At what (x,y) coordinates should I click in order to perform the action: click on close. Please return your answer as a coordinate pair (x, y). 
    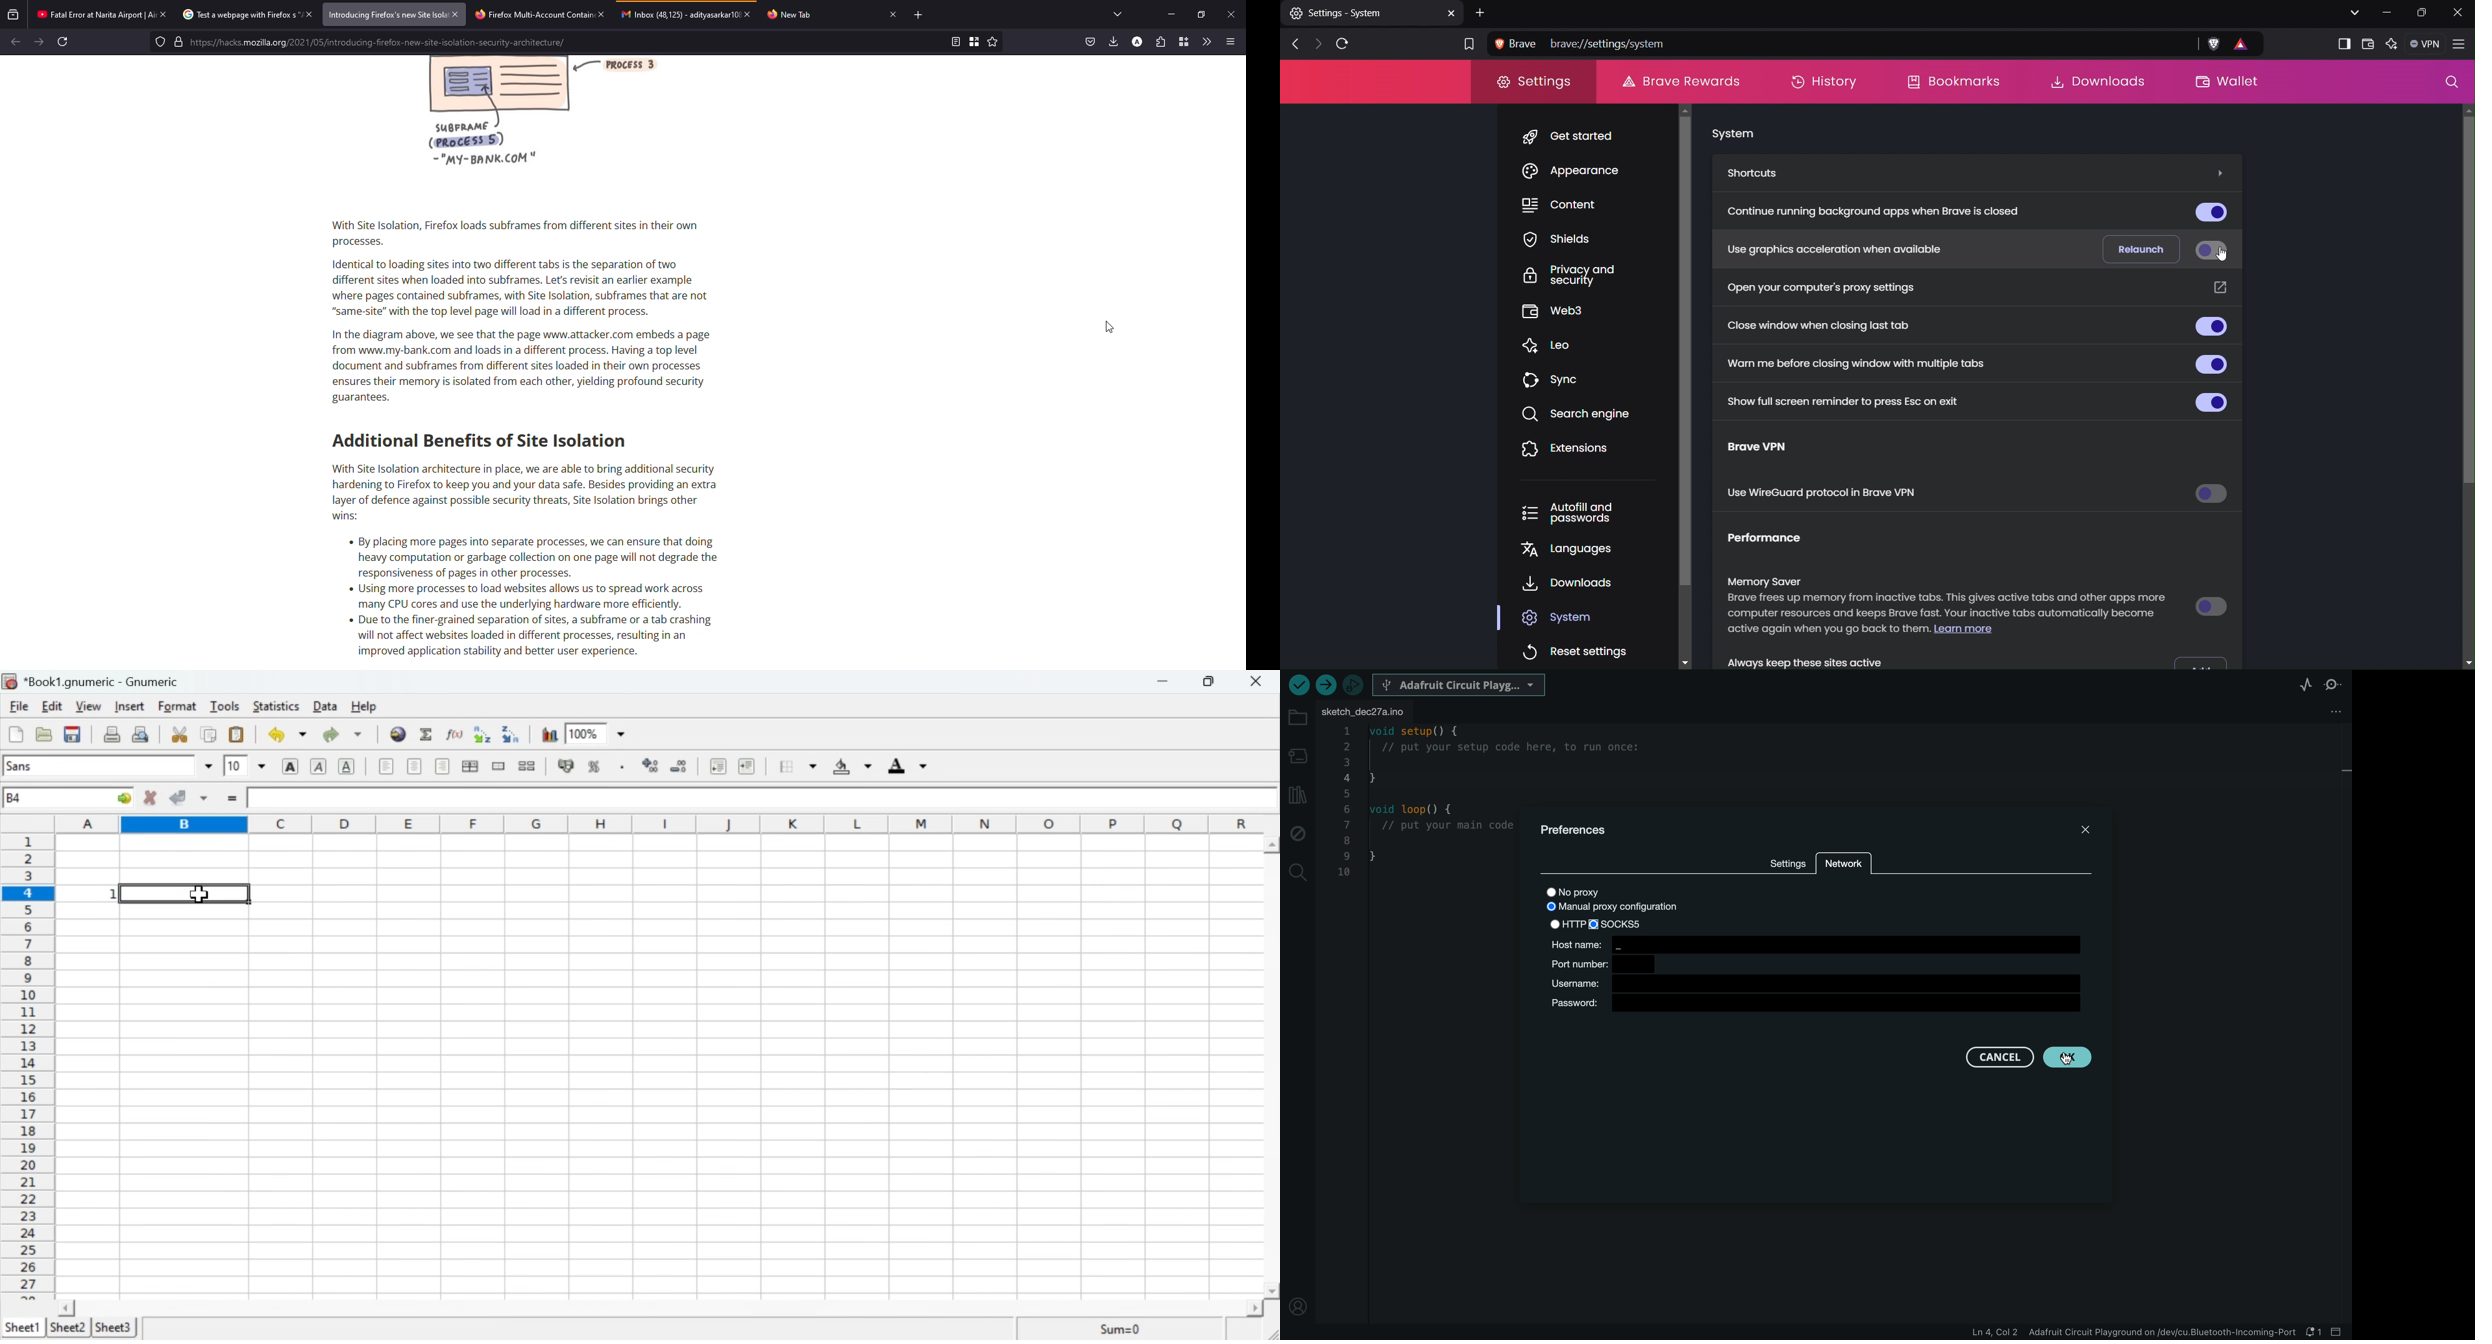
    Looking at the image, I should click on (603, 14).